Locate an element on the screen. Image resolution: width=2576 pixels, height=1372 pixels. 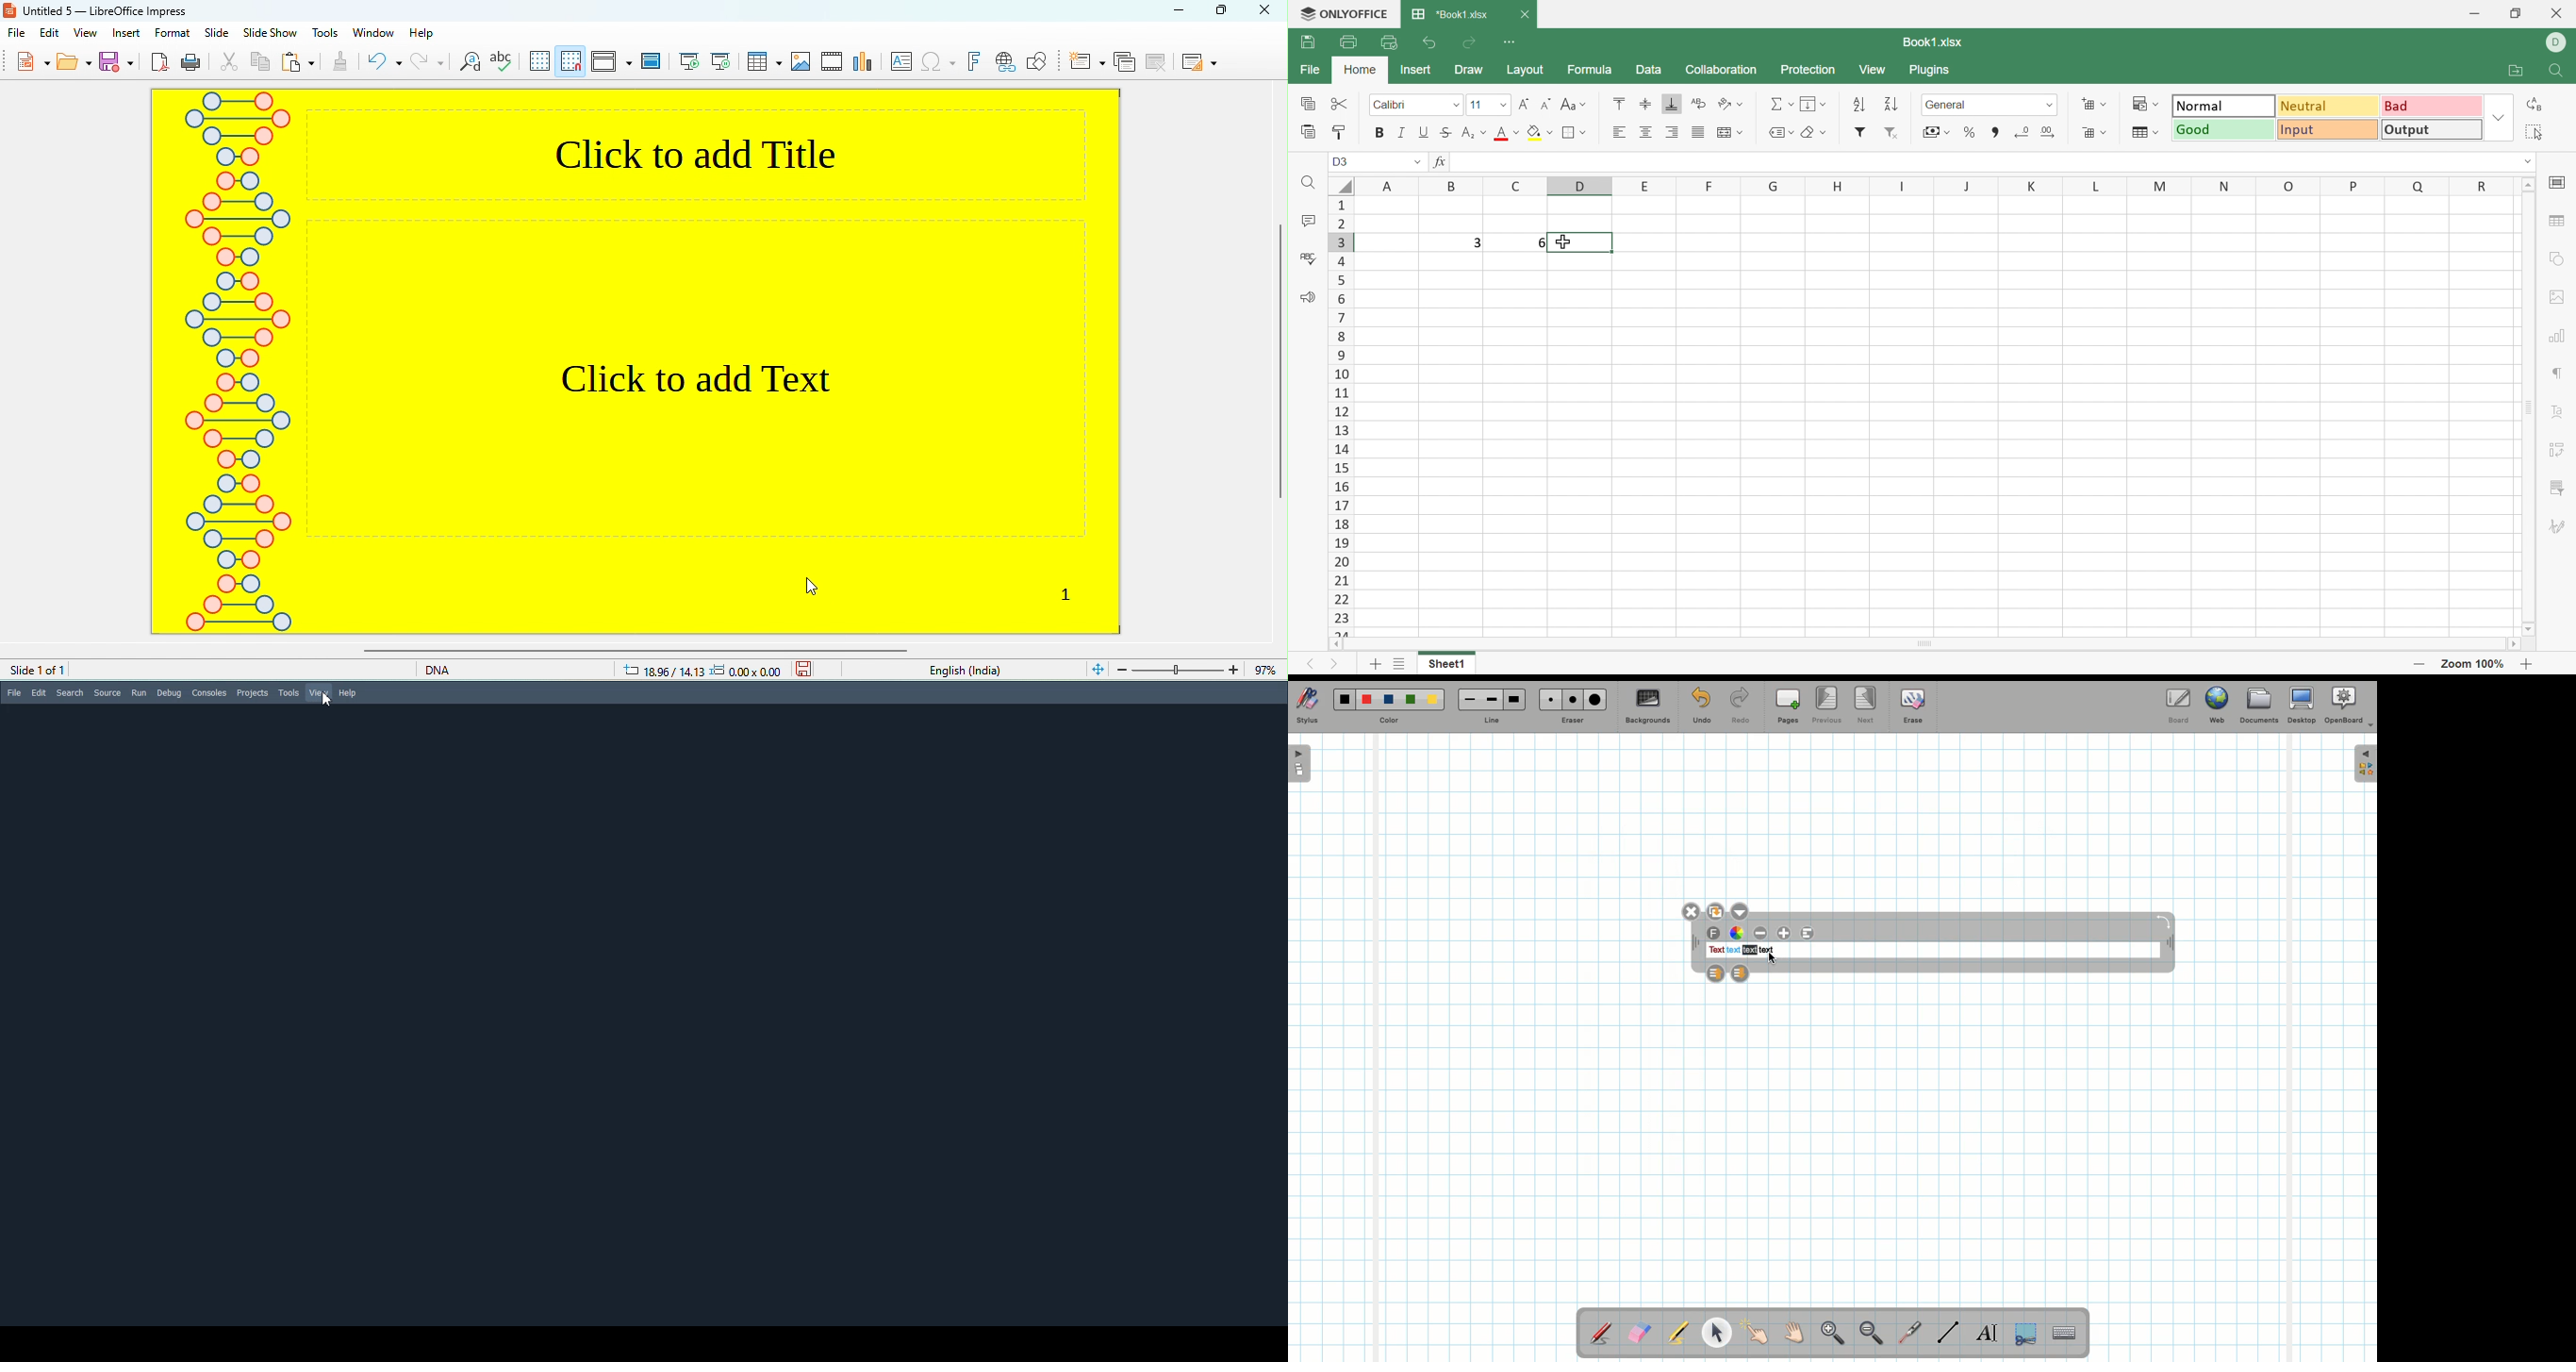
Next is located at coordinates (1867, 704).